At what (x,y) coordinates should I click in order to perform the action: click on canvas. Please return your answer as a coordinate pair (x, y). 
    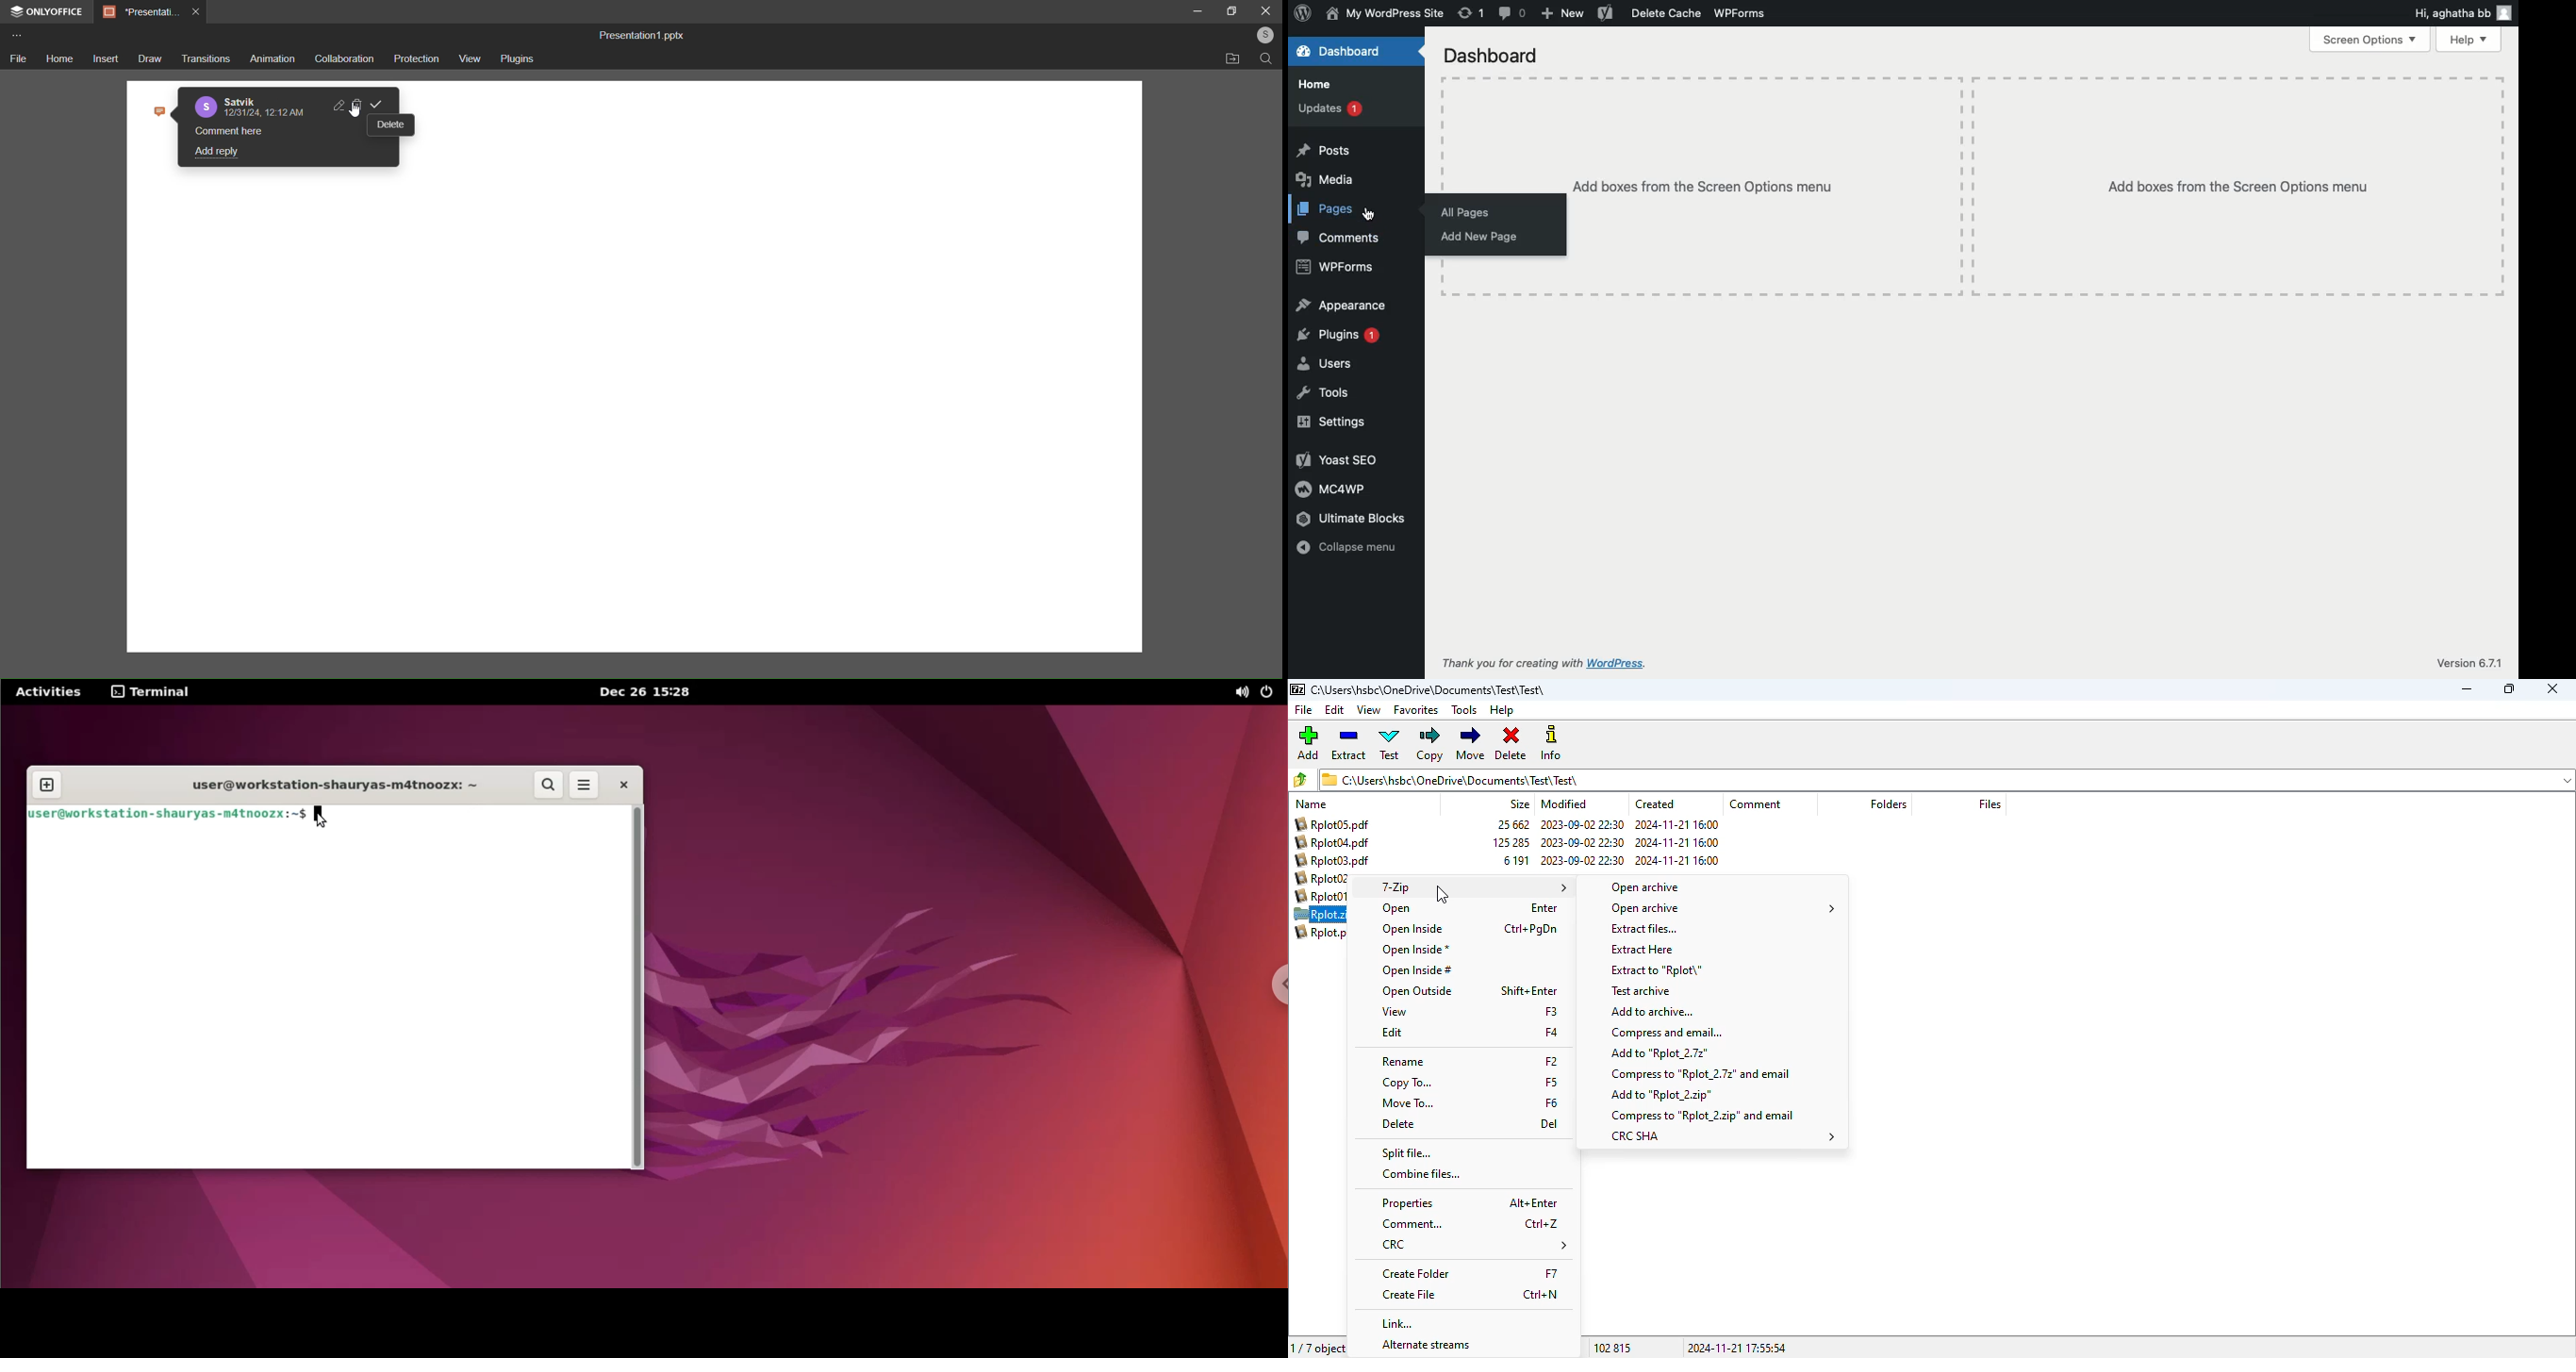
    Looking at the image, I should click on (632, 415).